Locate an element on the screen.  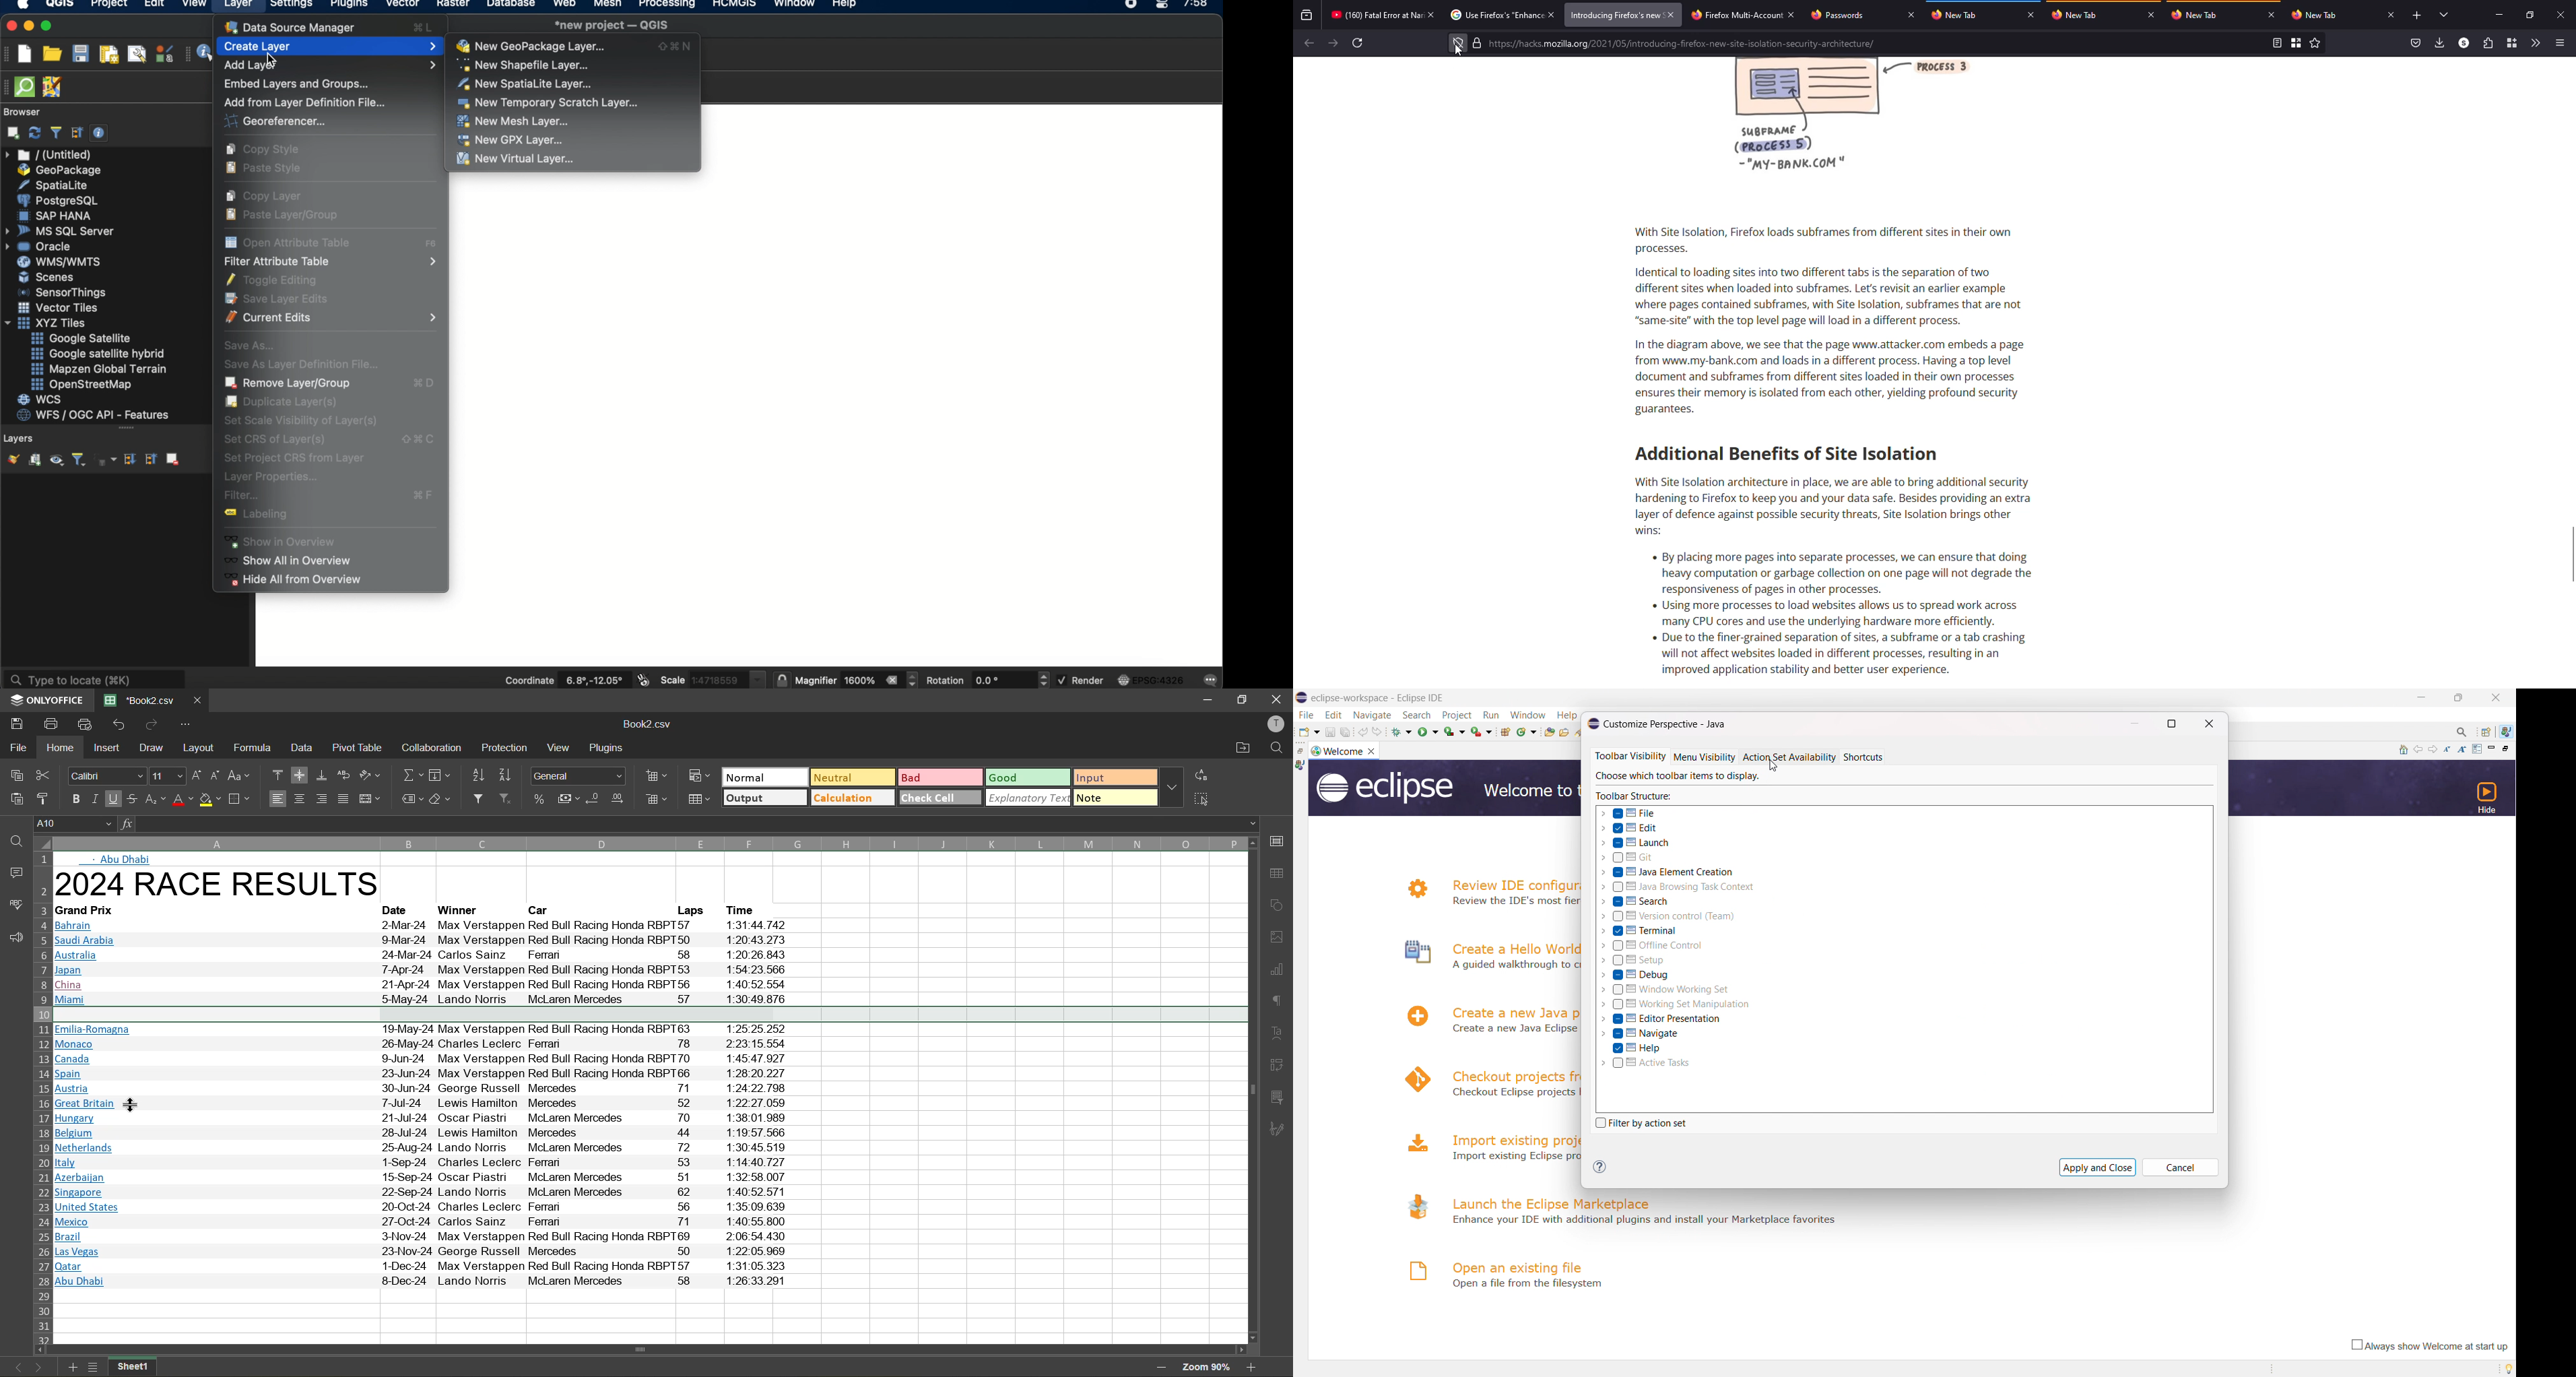
tab is located at coordinates (2317, 15).